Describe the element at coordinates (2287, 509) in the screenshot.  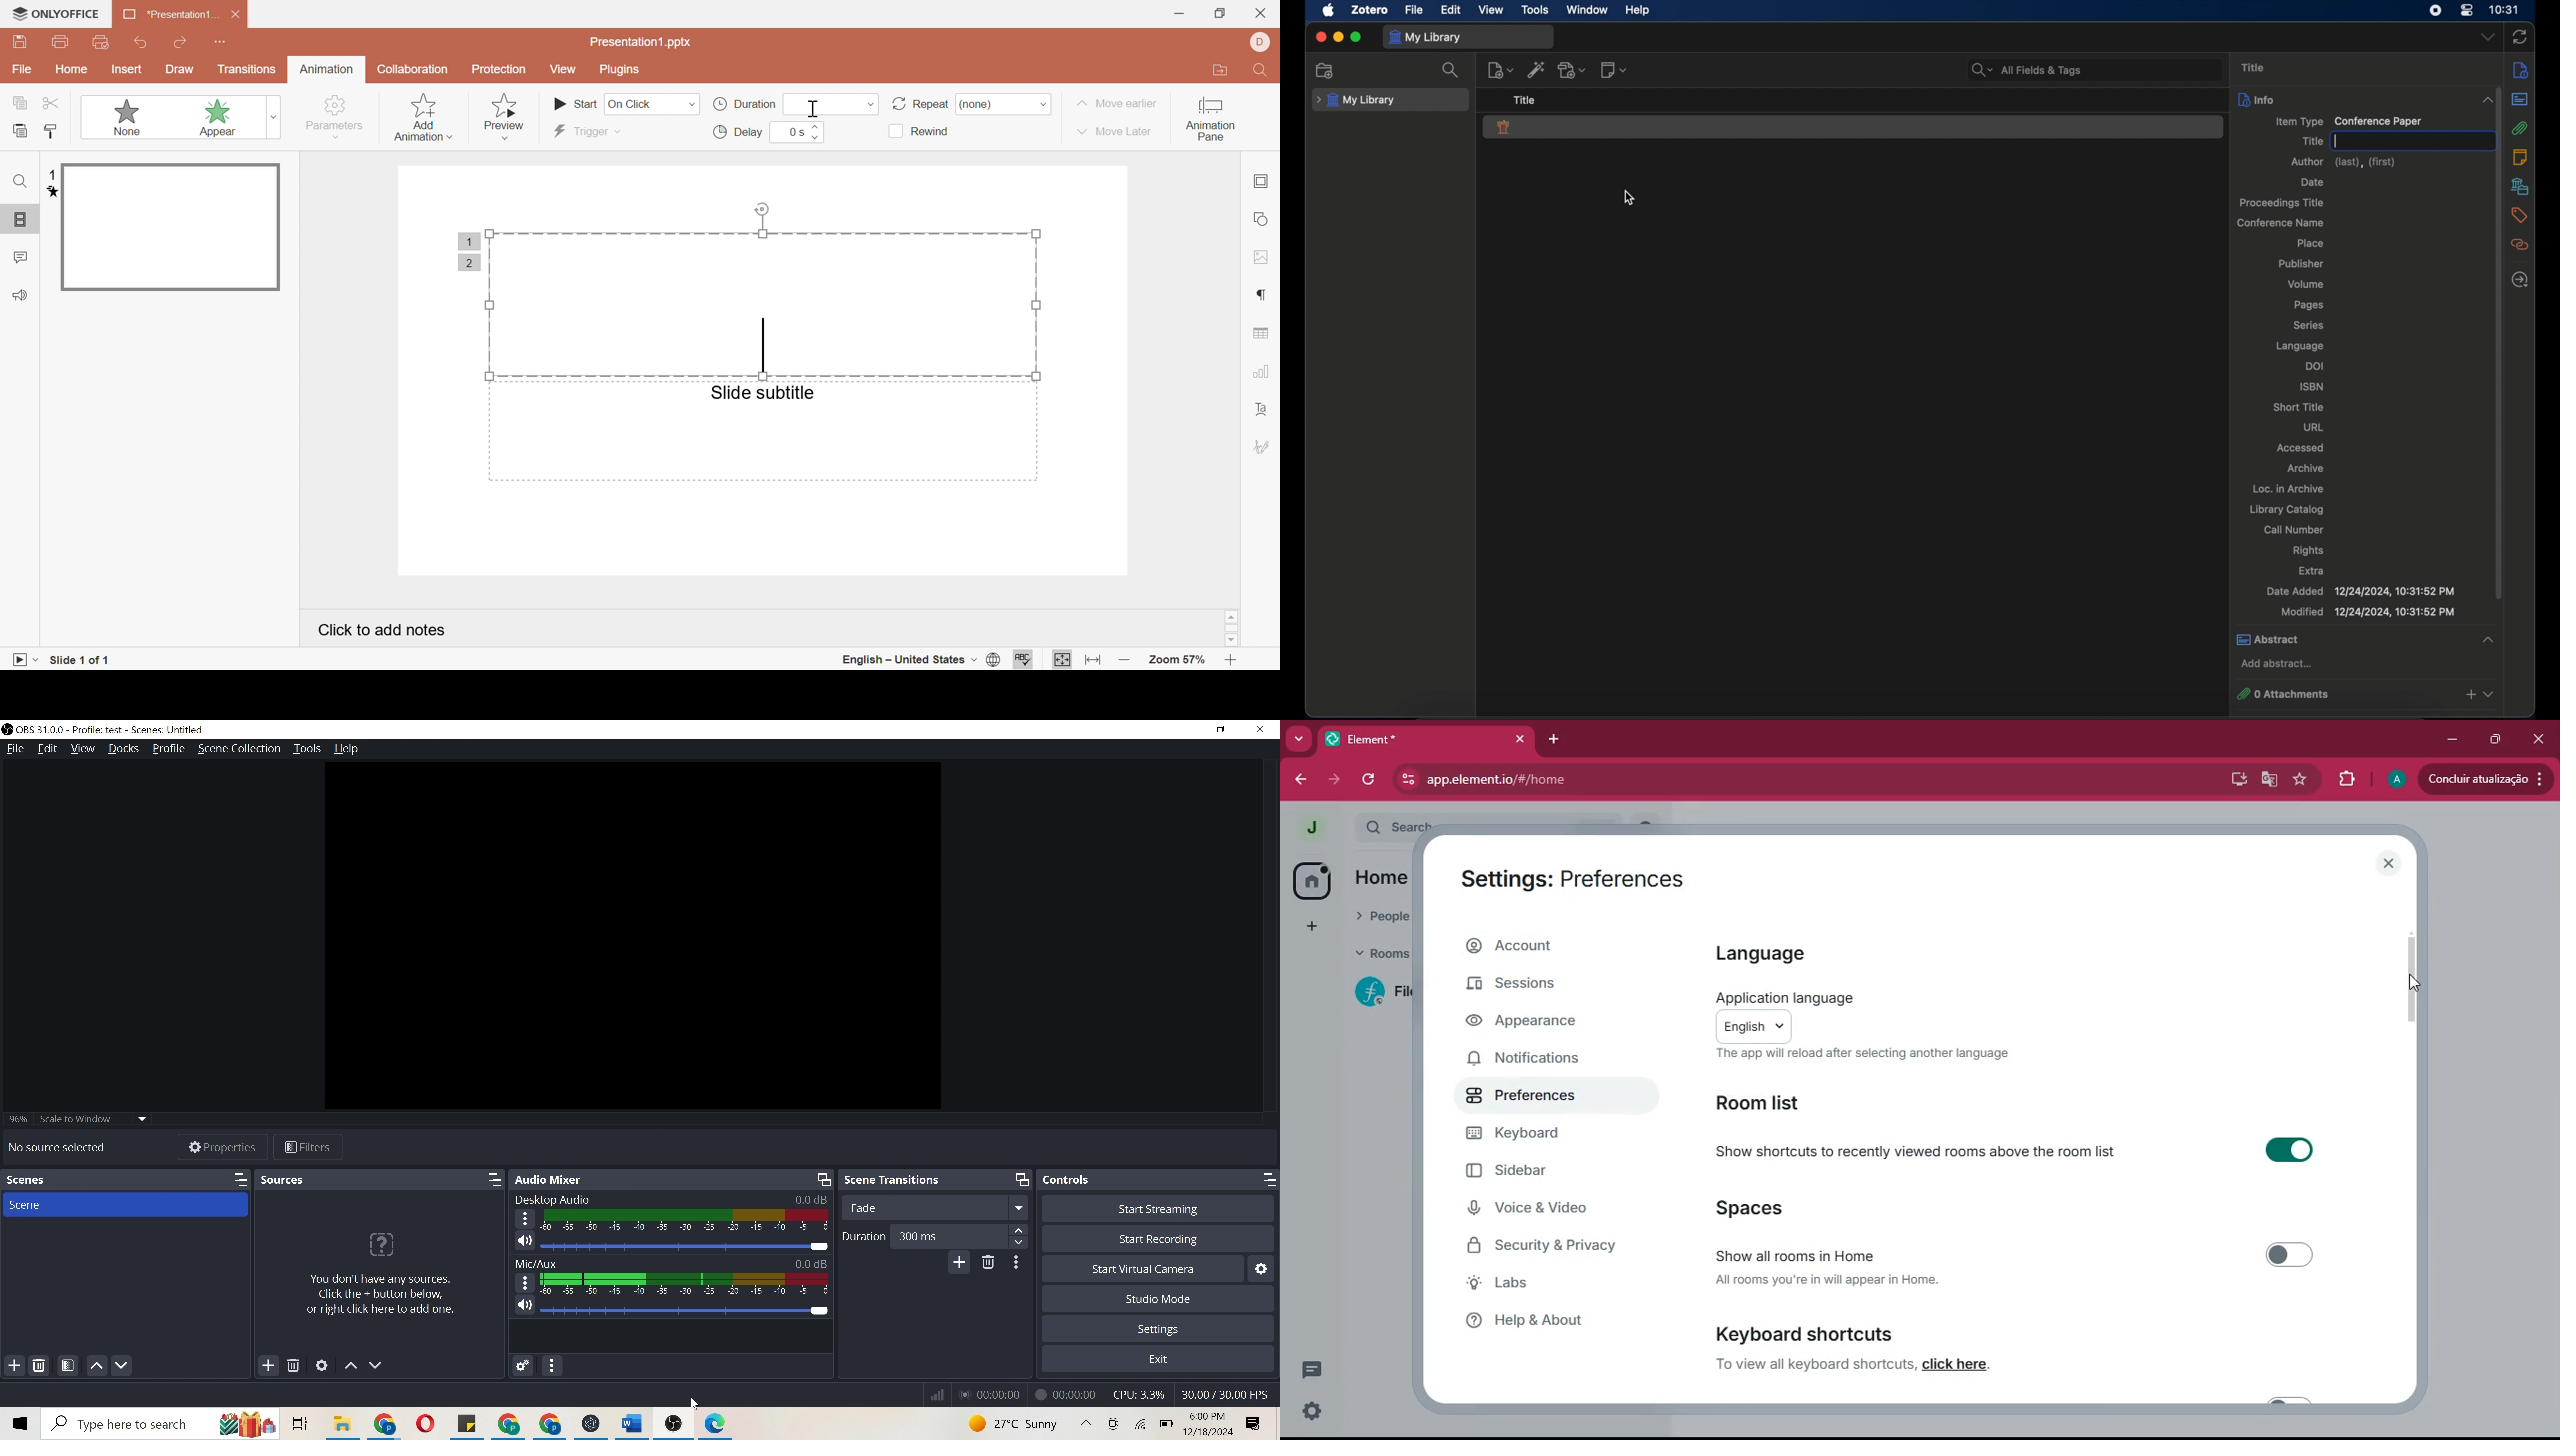
I see `library catalog` at that location.